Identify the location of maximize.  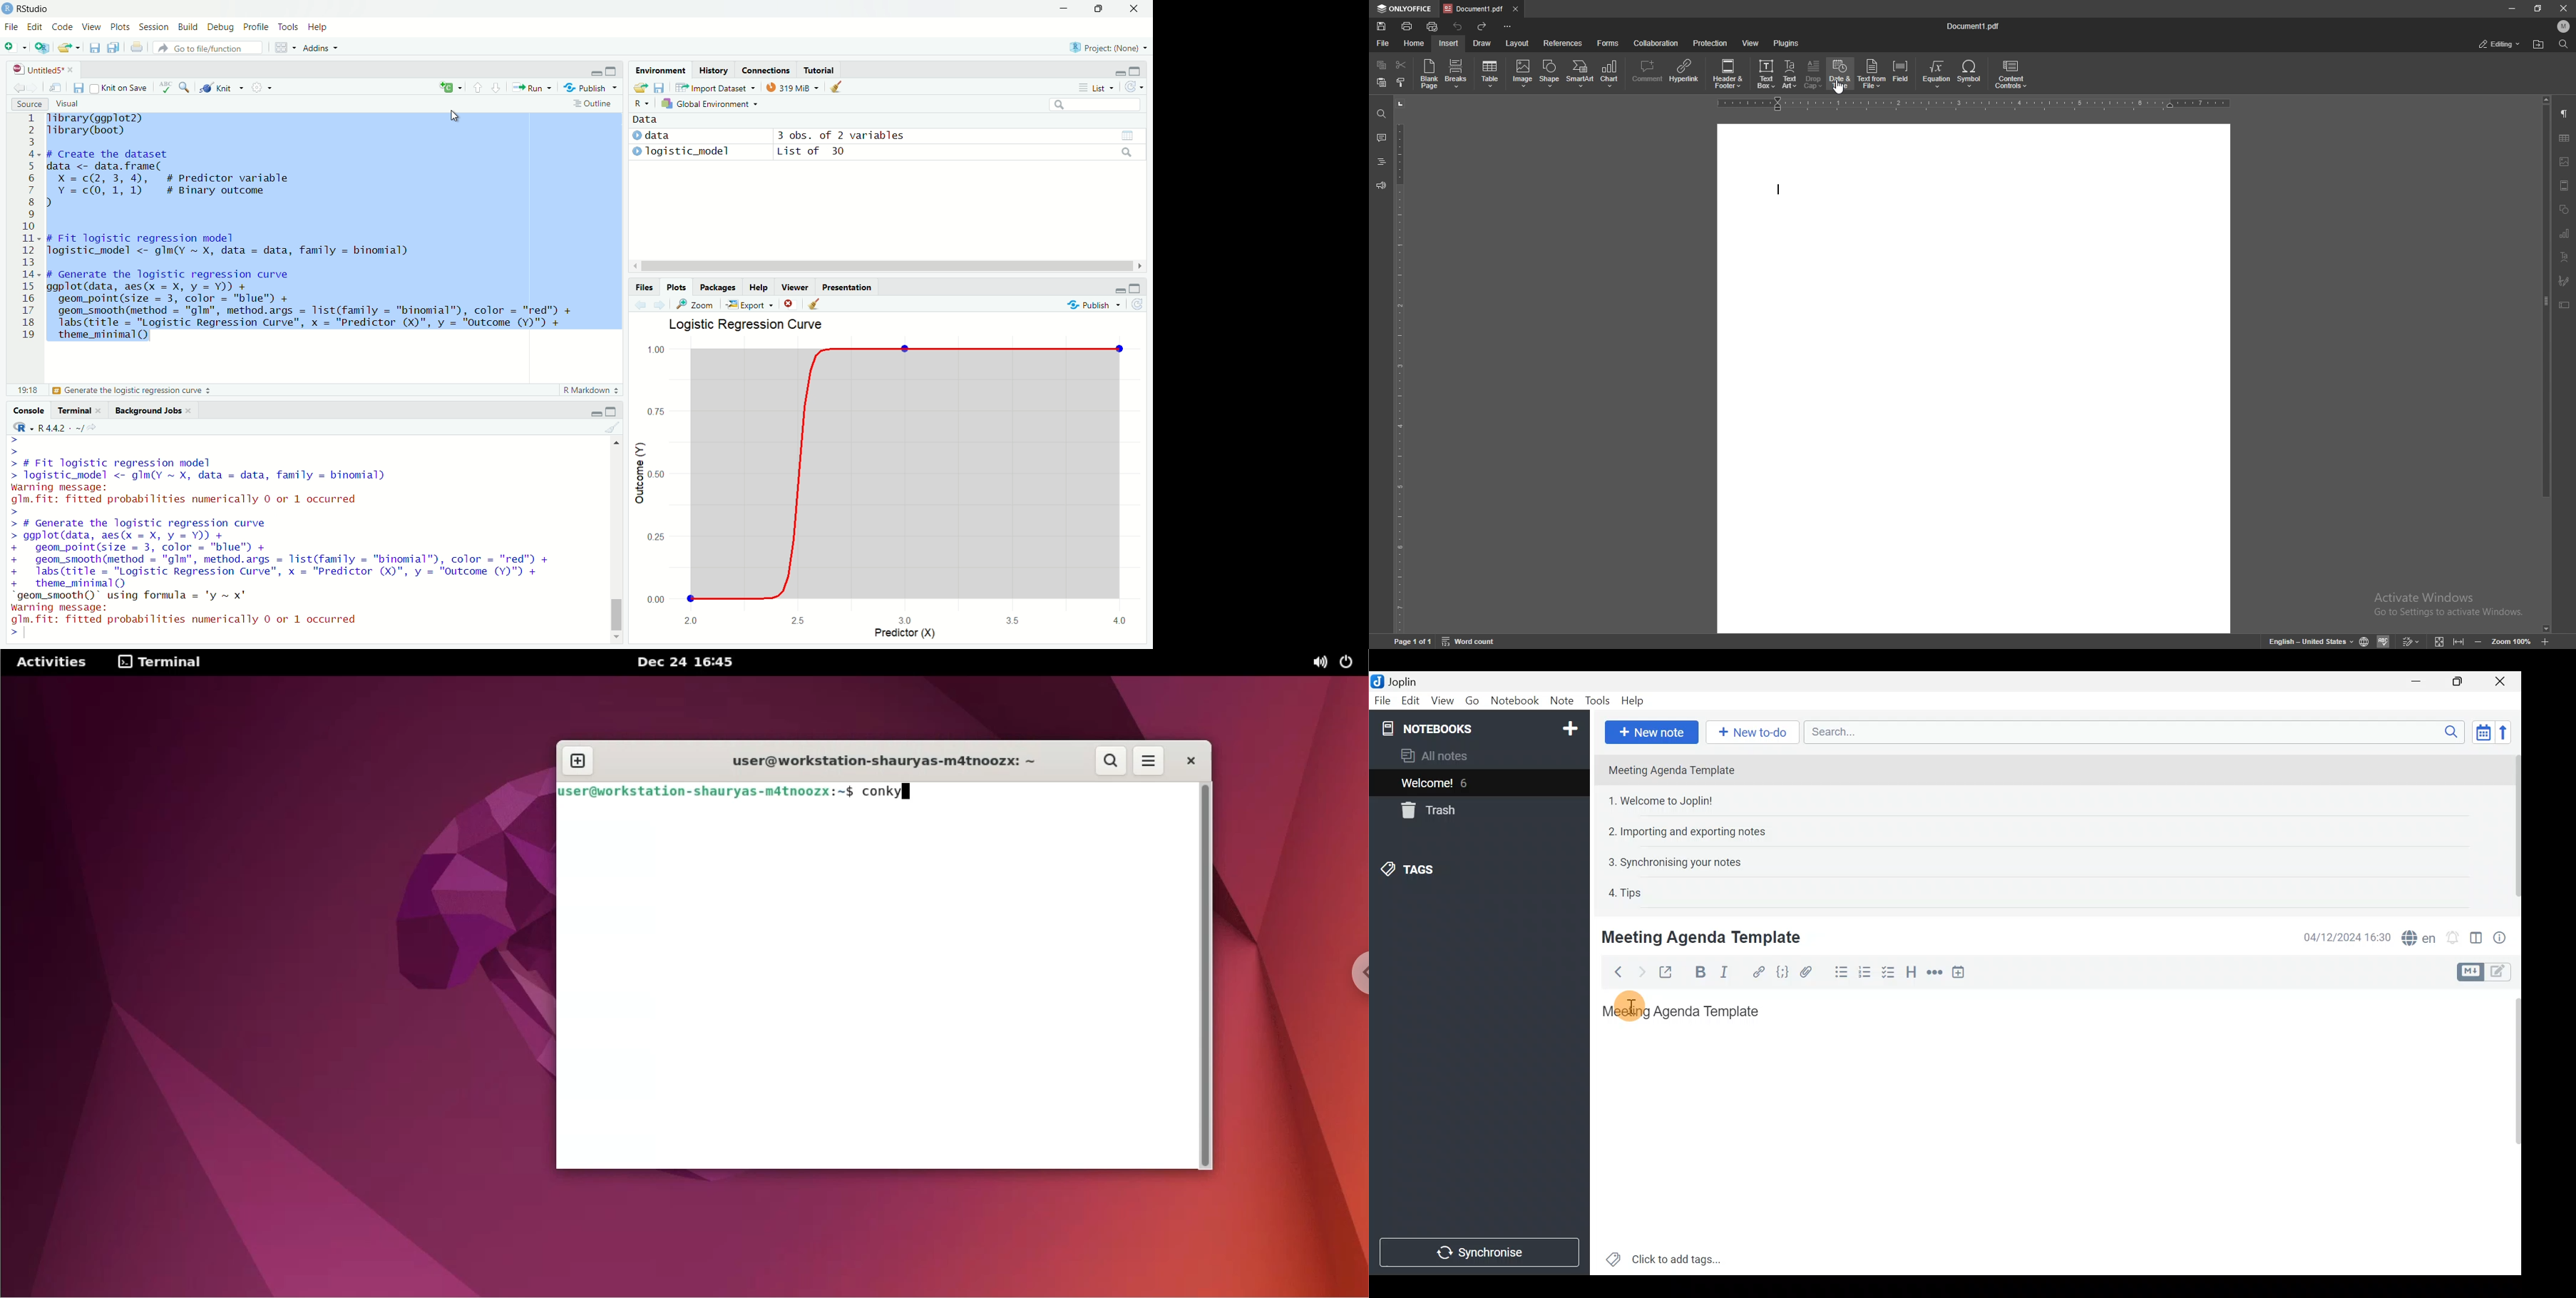
(612, 70).